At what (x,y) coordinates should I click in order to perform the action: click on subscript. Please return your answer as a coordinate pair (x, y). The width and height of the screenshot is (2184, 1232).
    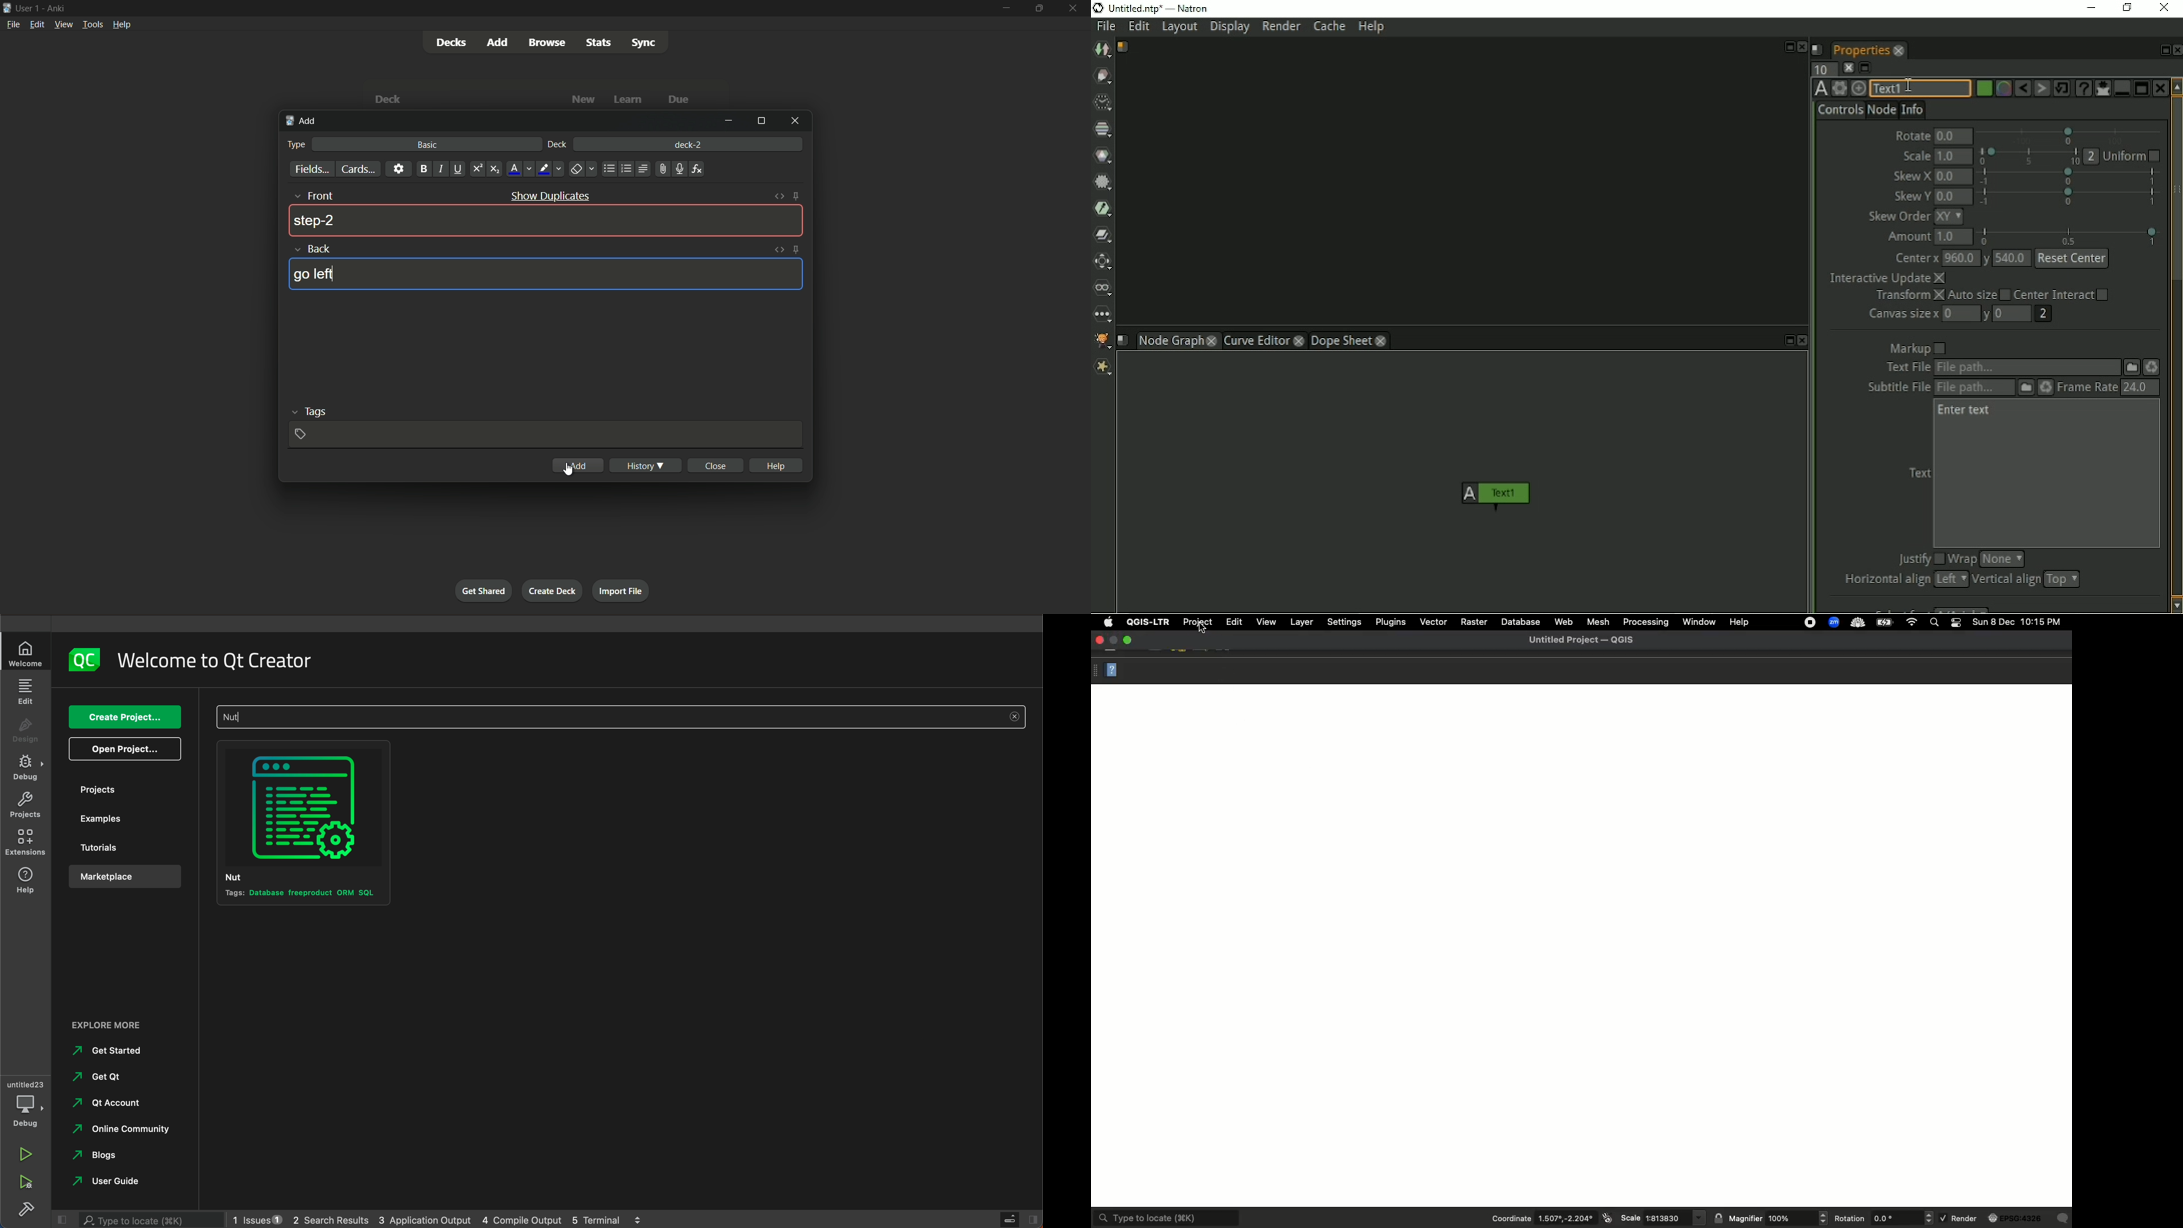
    Looking at the image, I should click on (495, 169).